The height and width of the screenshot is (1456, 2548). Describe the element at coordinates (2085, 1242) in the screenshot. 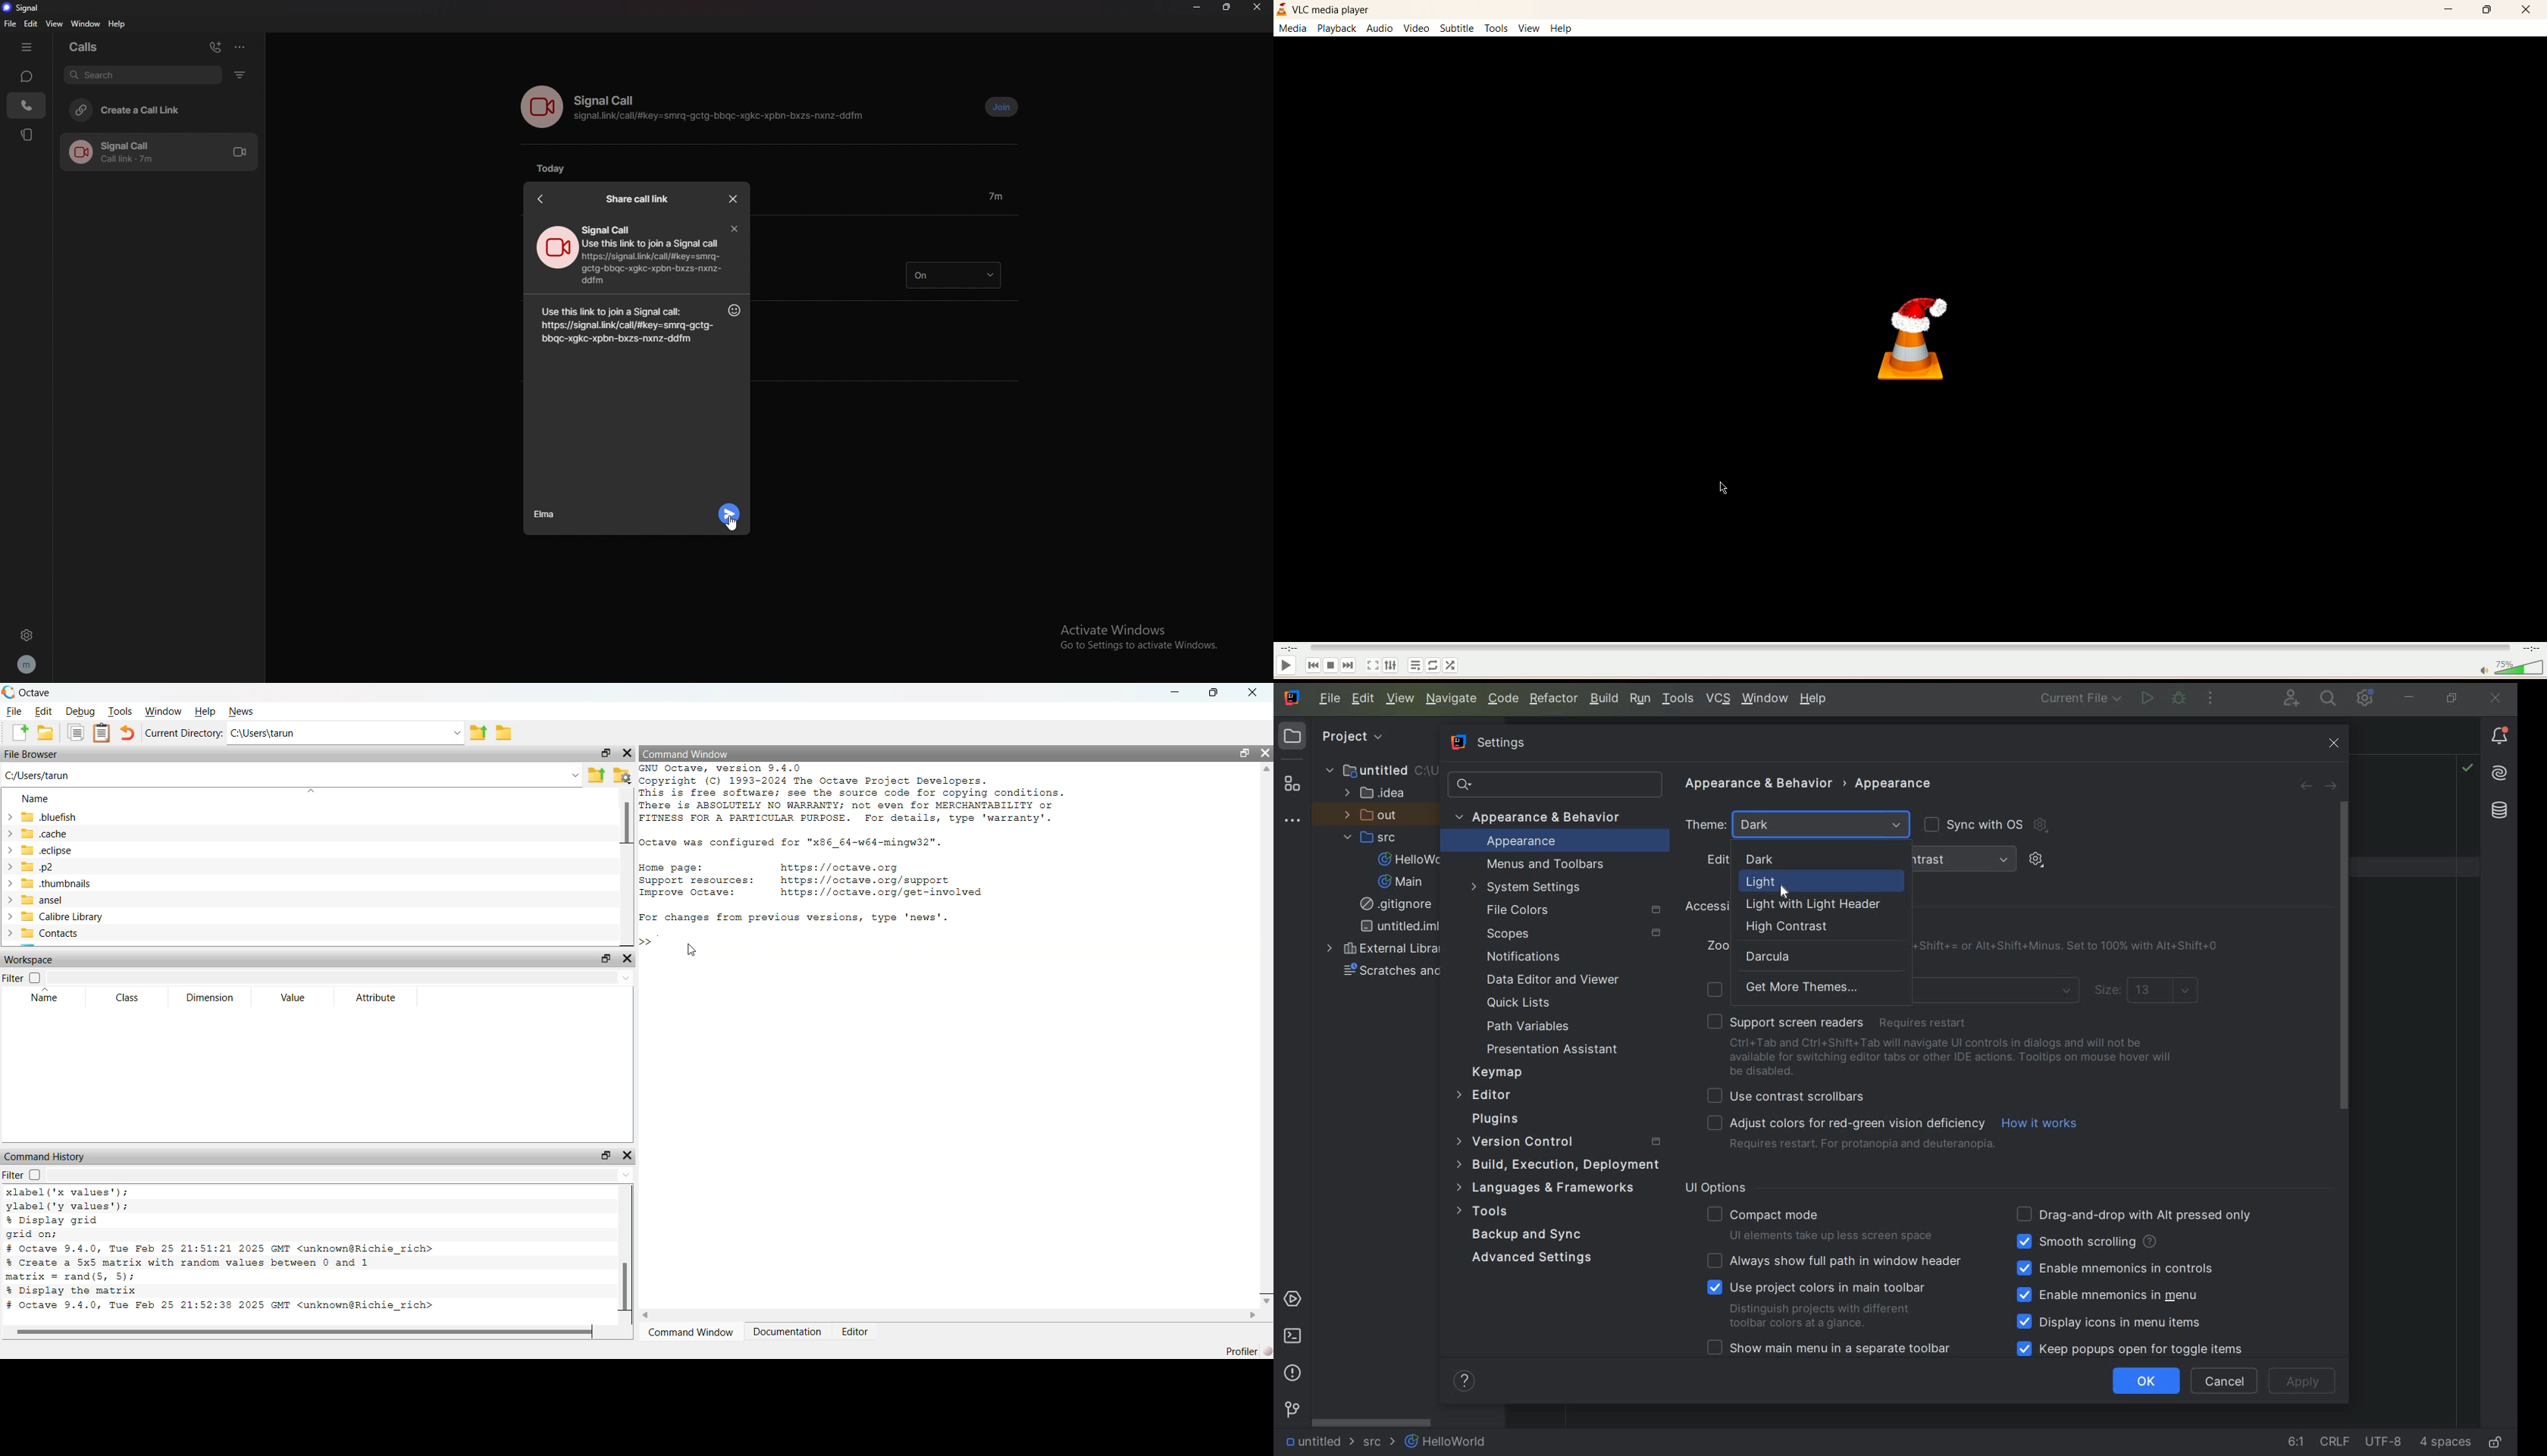

I see `smooth scrolling(checked)` at that location.